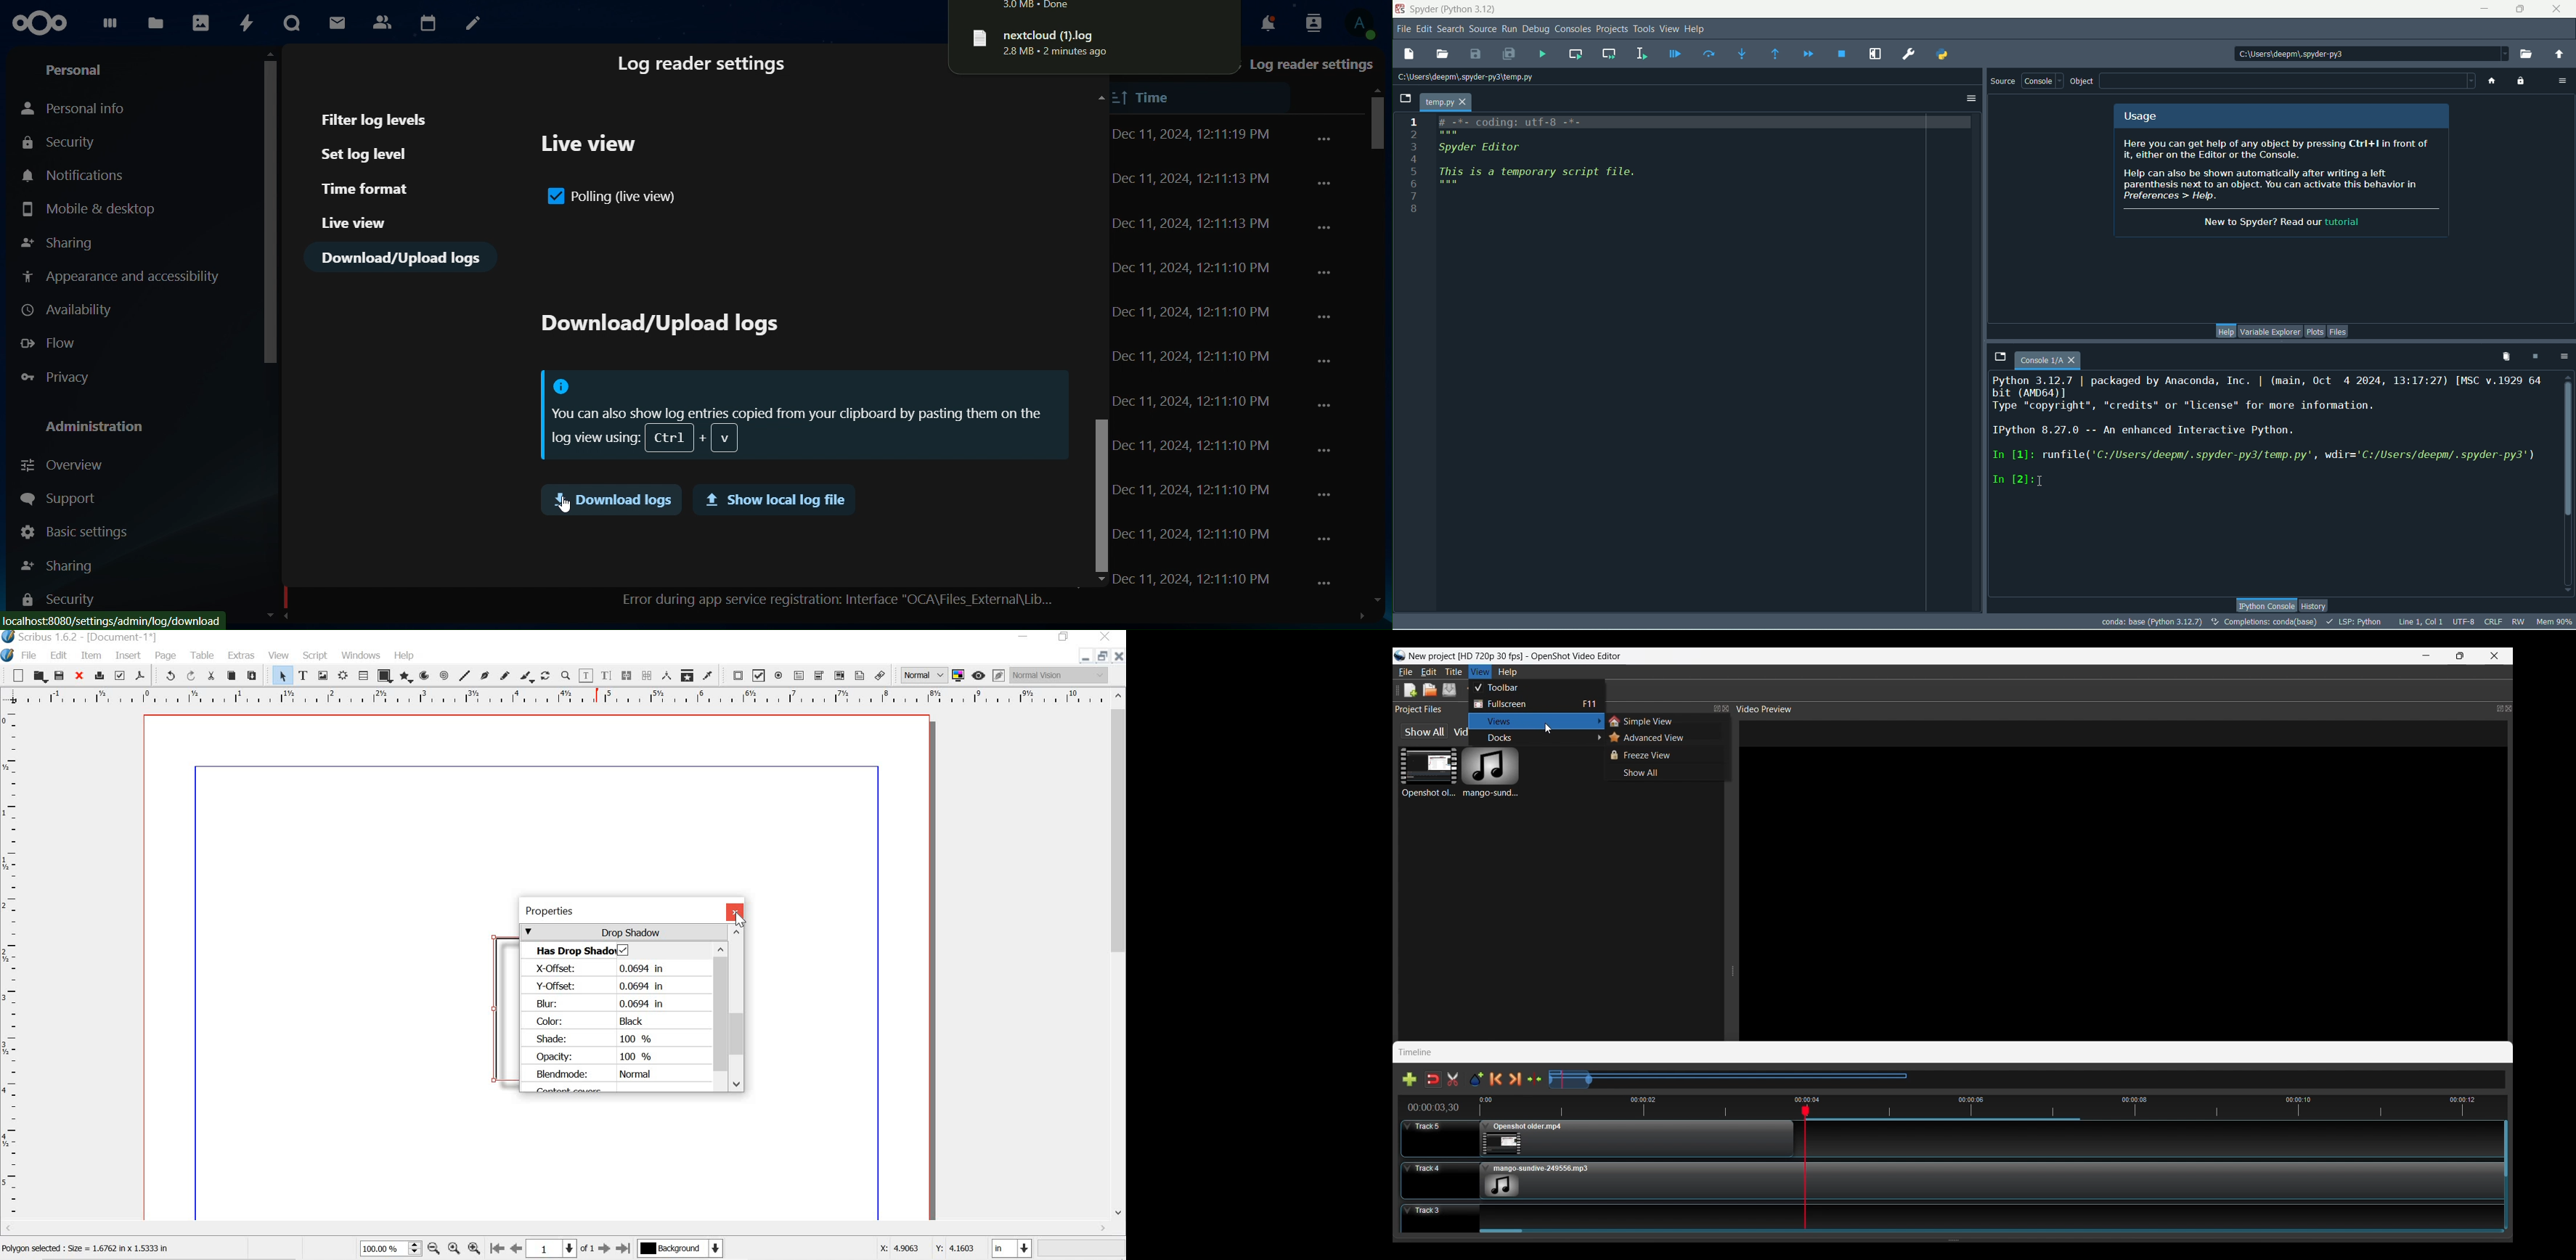 The height and width of the screenshot is (1260, 2576). Describe the element at coordinates (71, 310) in the screenshot. I see `availabilty` at that location.